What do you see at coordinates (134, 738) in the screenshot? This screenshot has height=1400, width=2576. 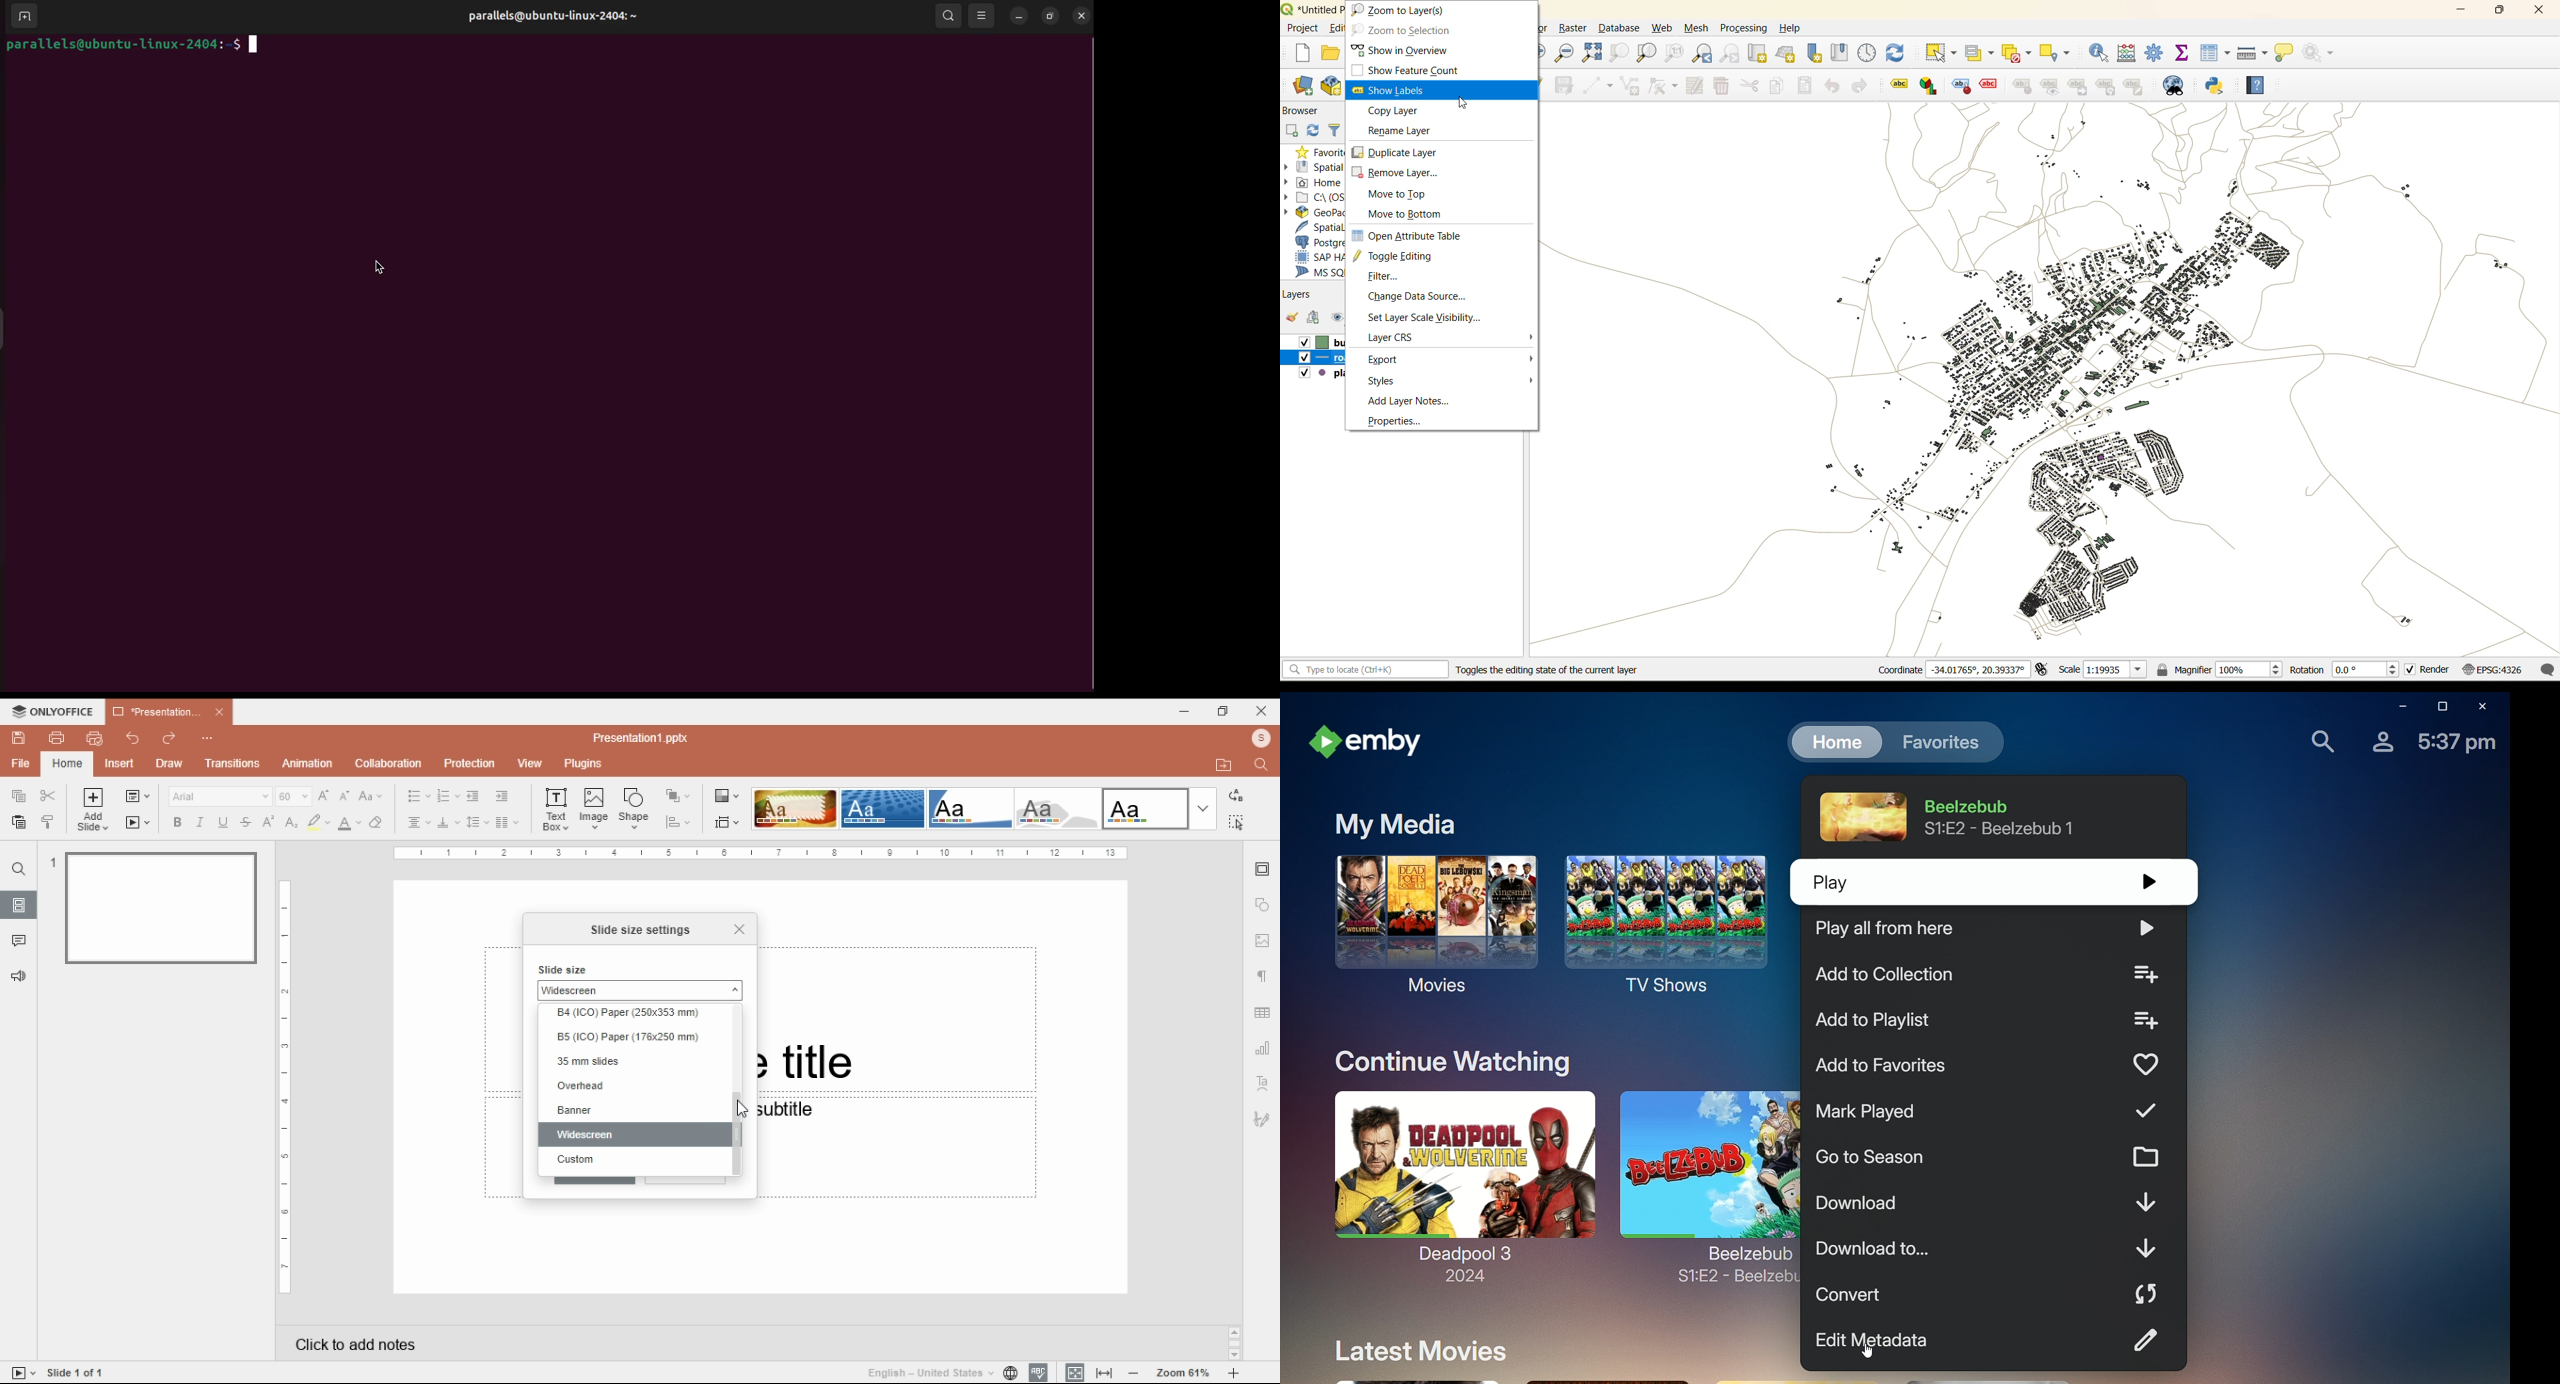 I see `undo` at bounding box center [134, 738].